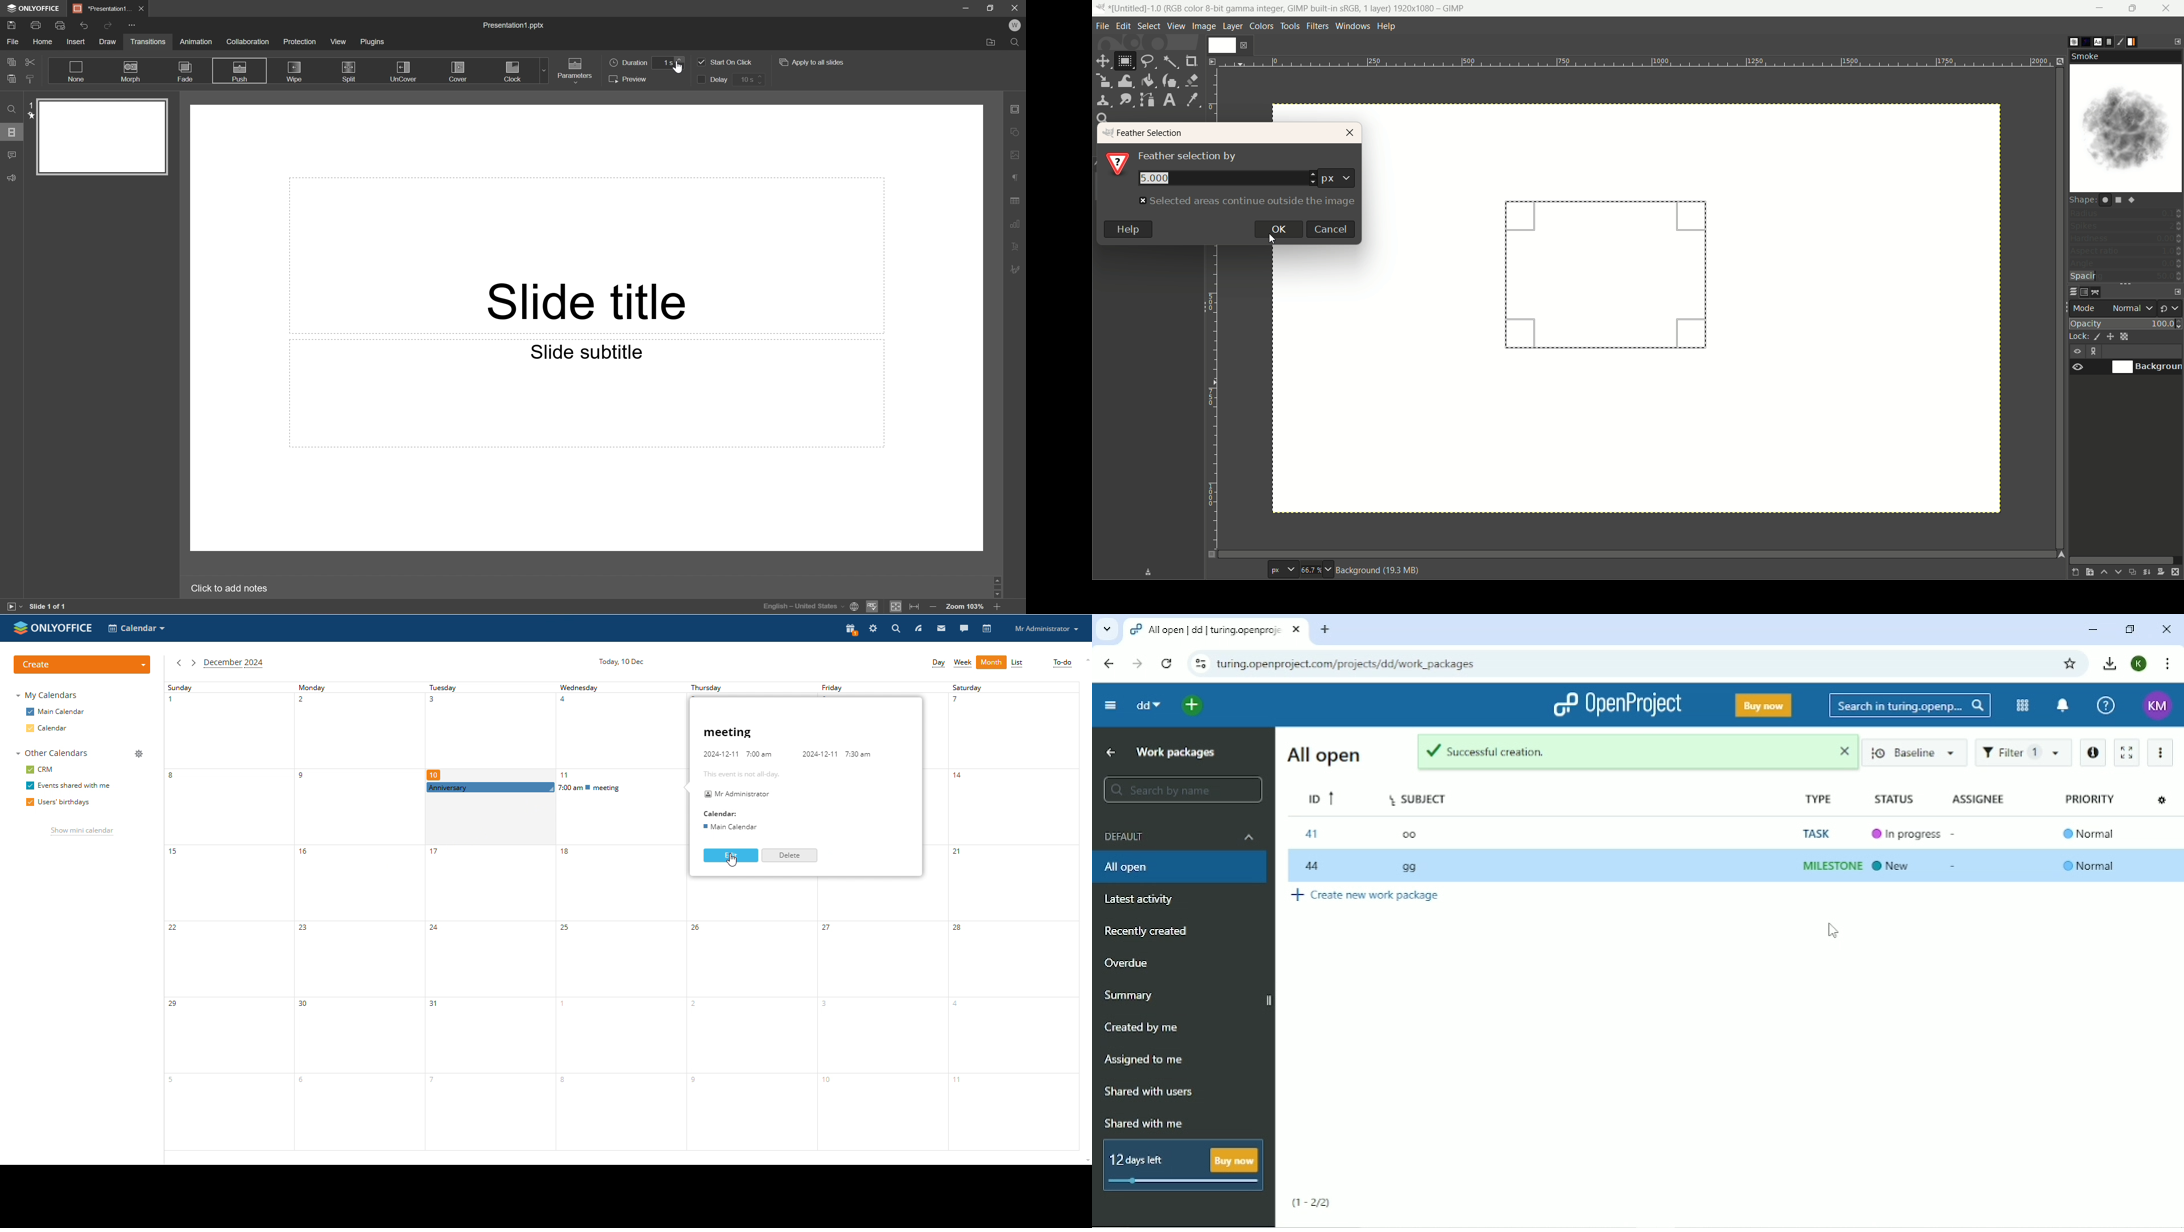 The image size is (2184, 1232). I want to click on crop, so click(1193, 63).